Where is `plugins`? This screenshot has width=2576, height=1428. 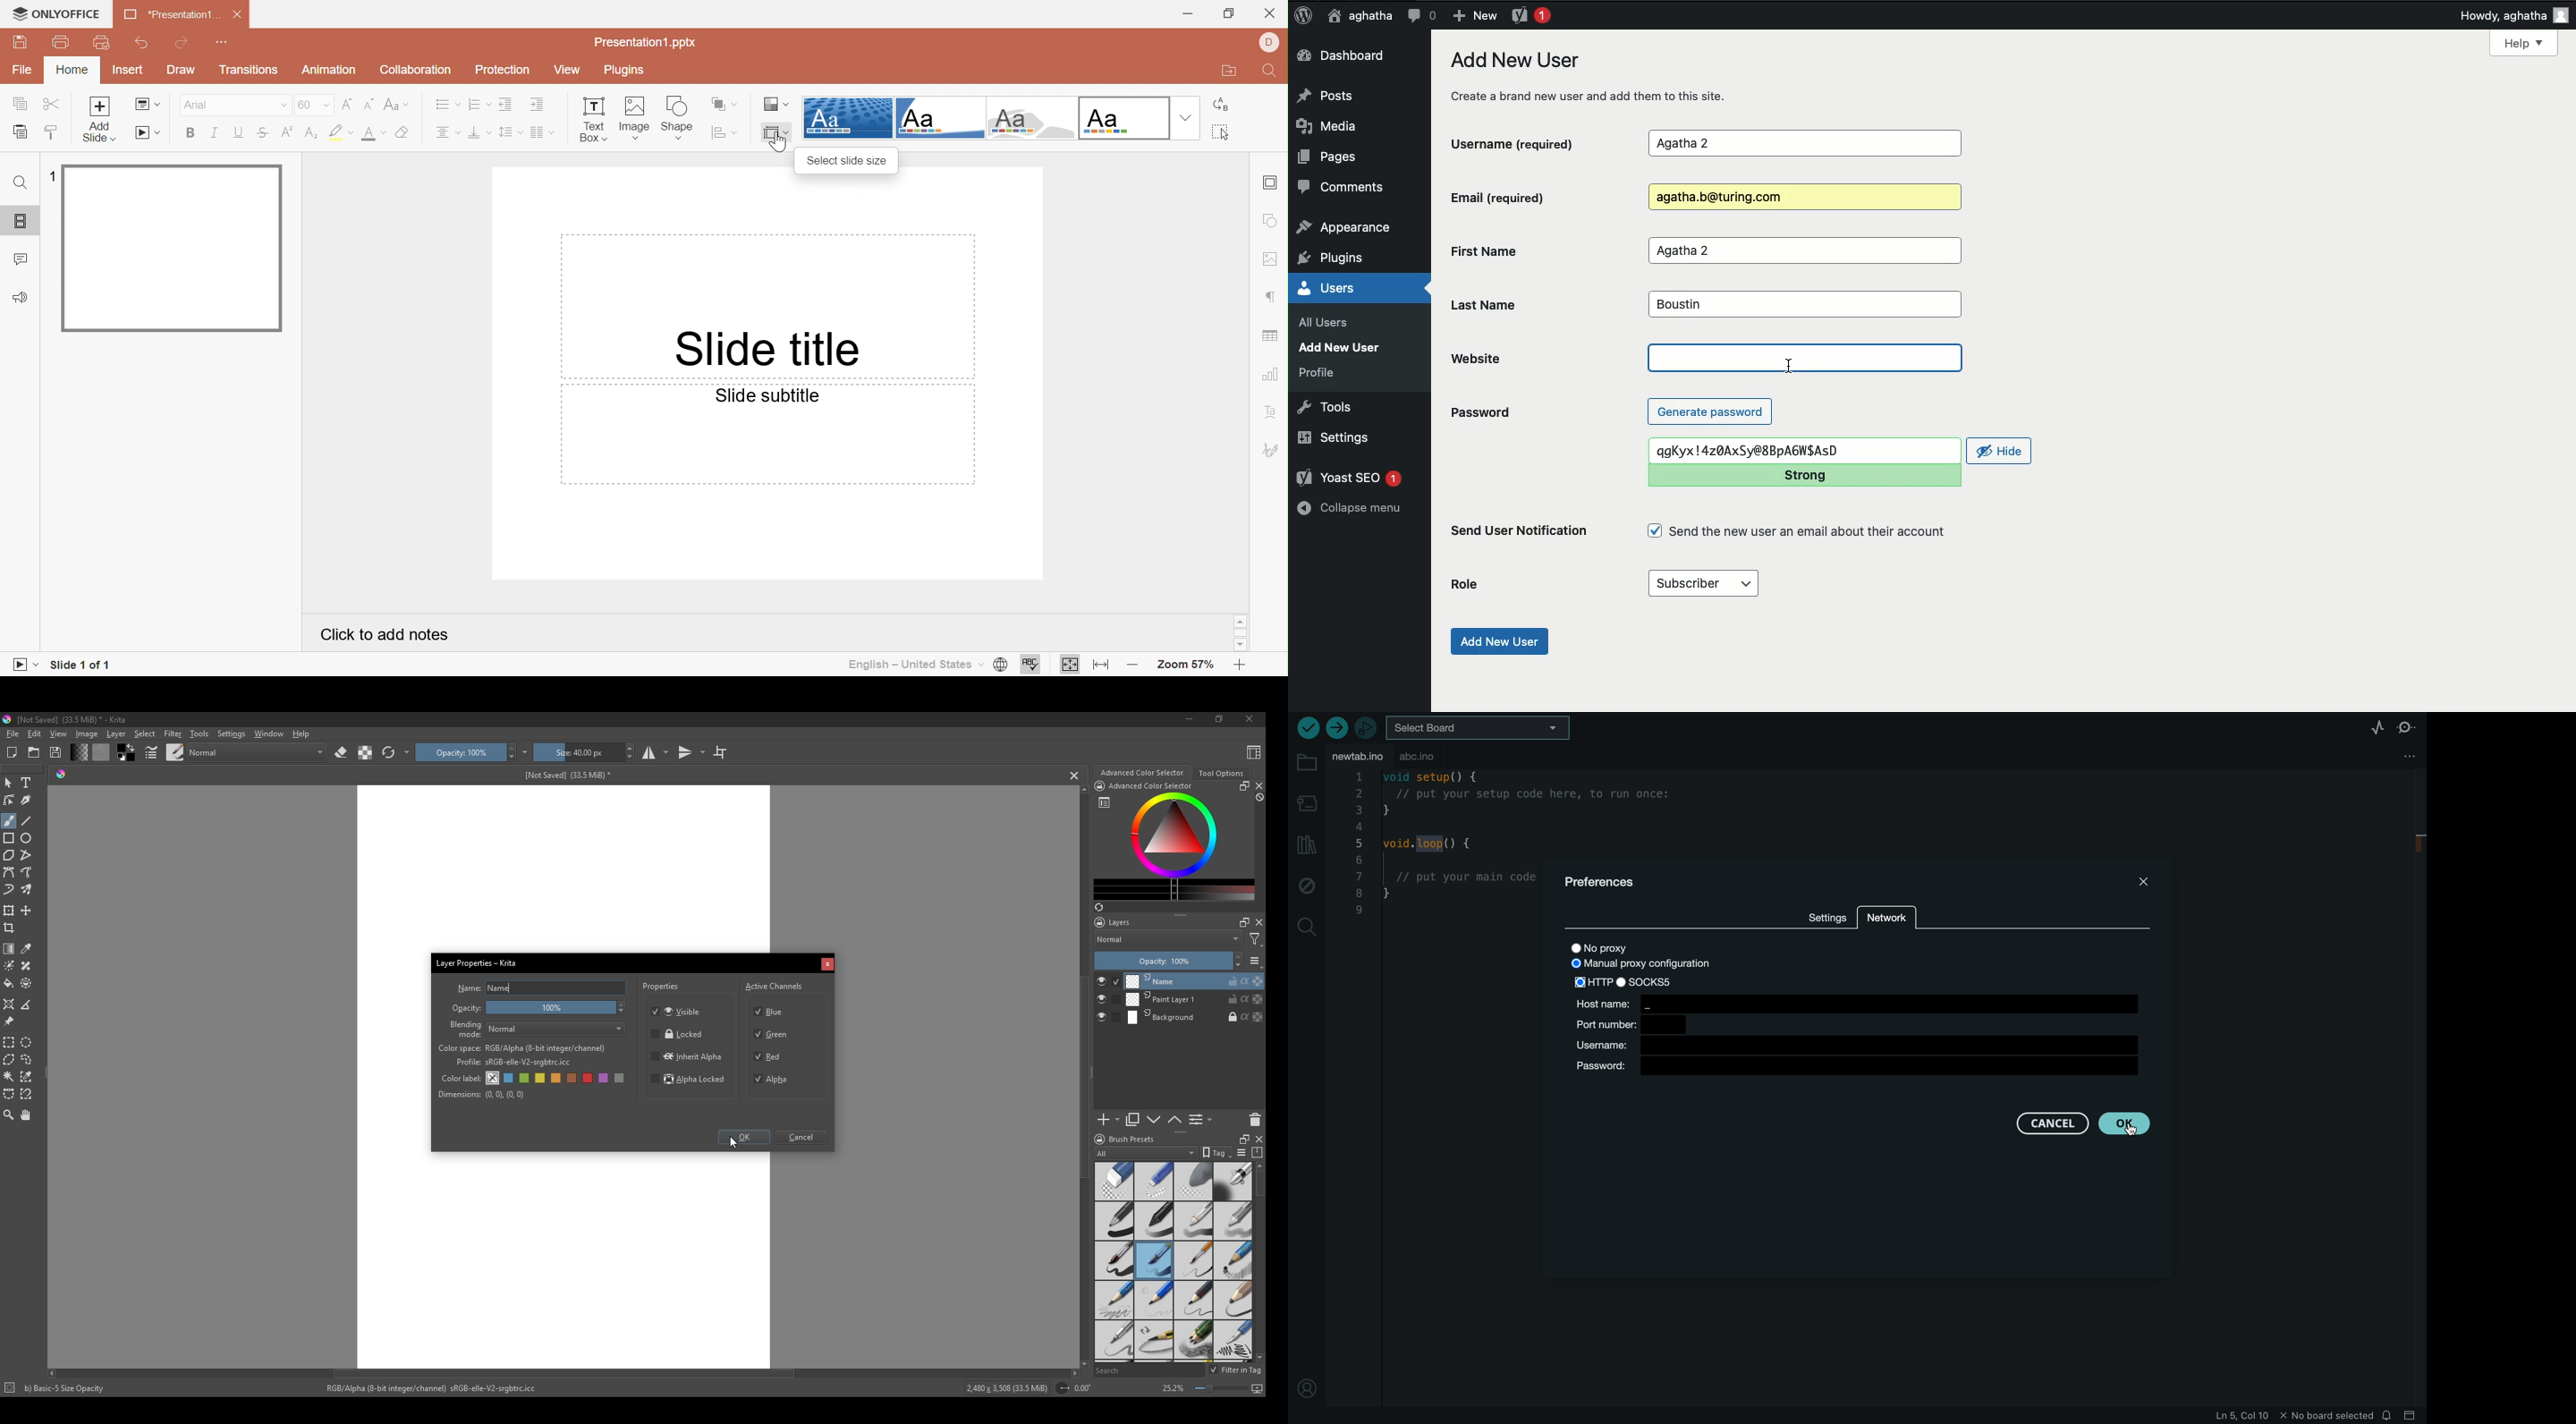
plugins is located at coordinates (1340, 259).